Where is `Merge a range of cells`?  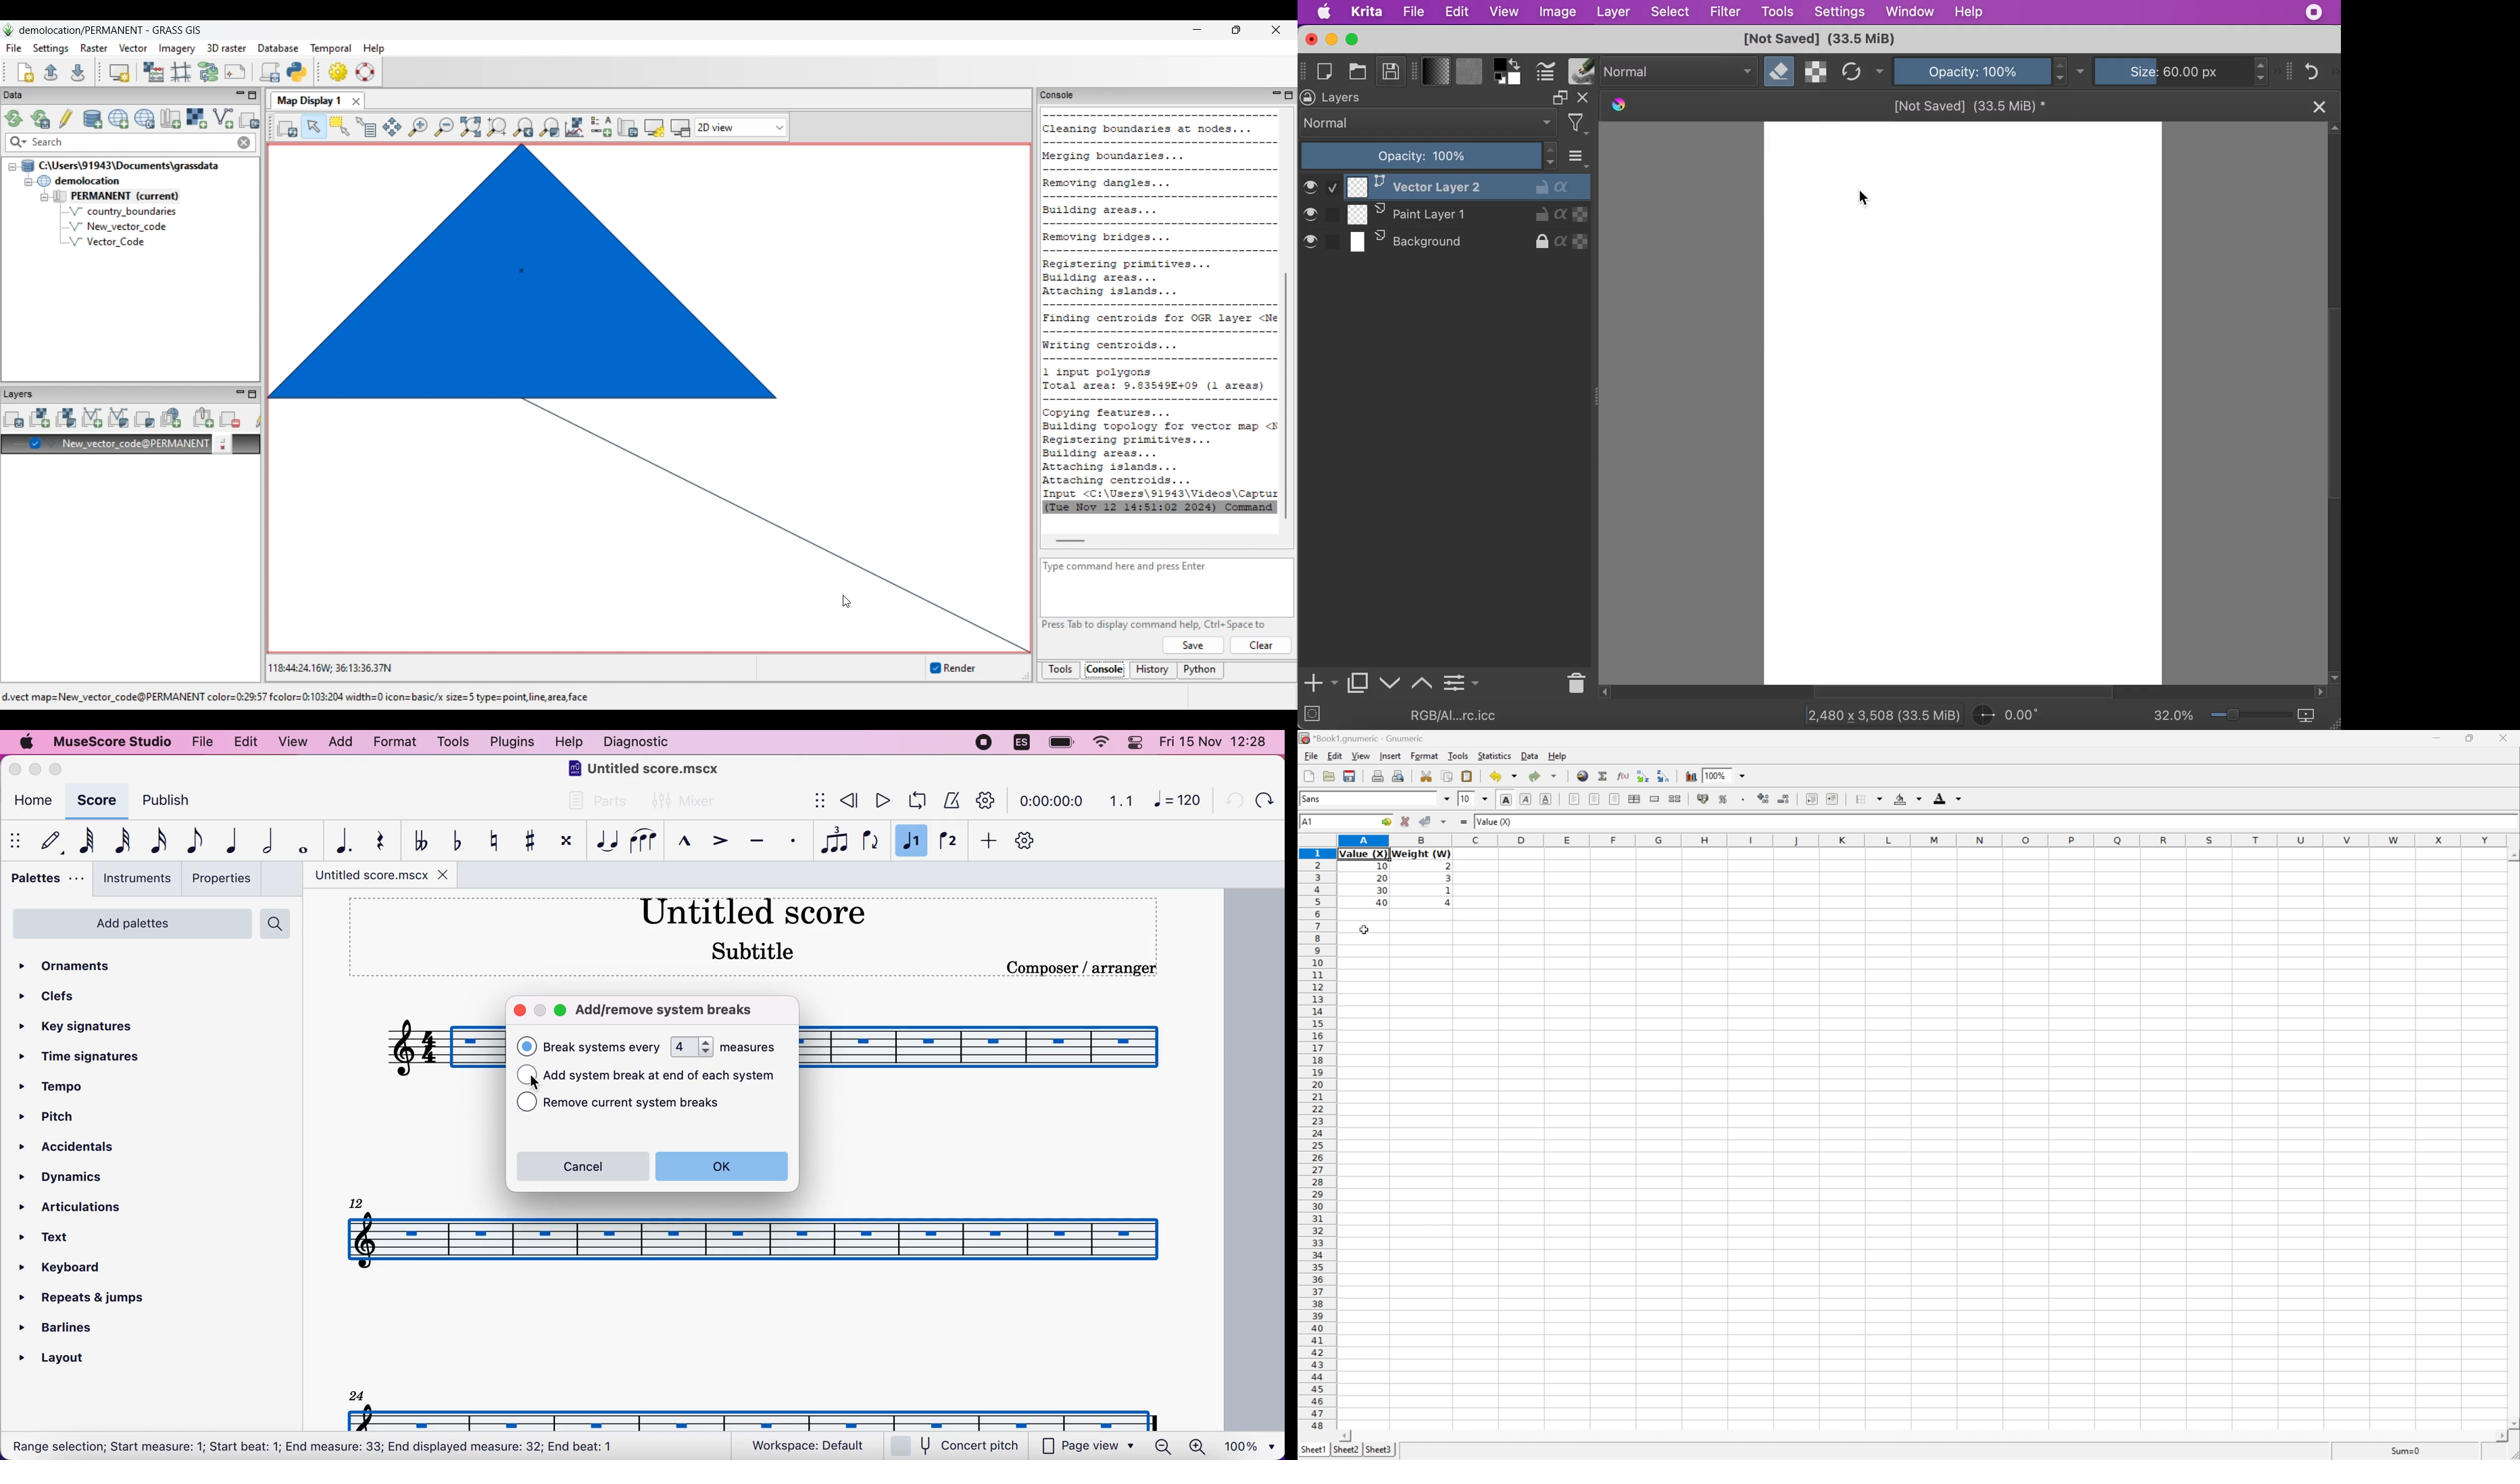 Merge a range of cells is located at coordinates (1655, 799).